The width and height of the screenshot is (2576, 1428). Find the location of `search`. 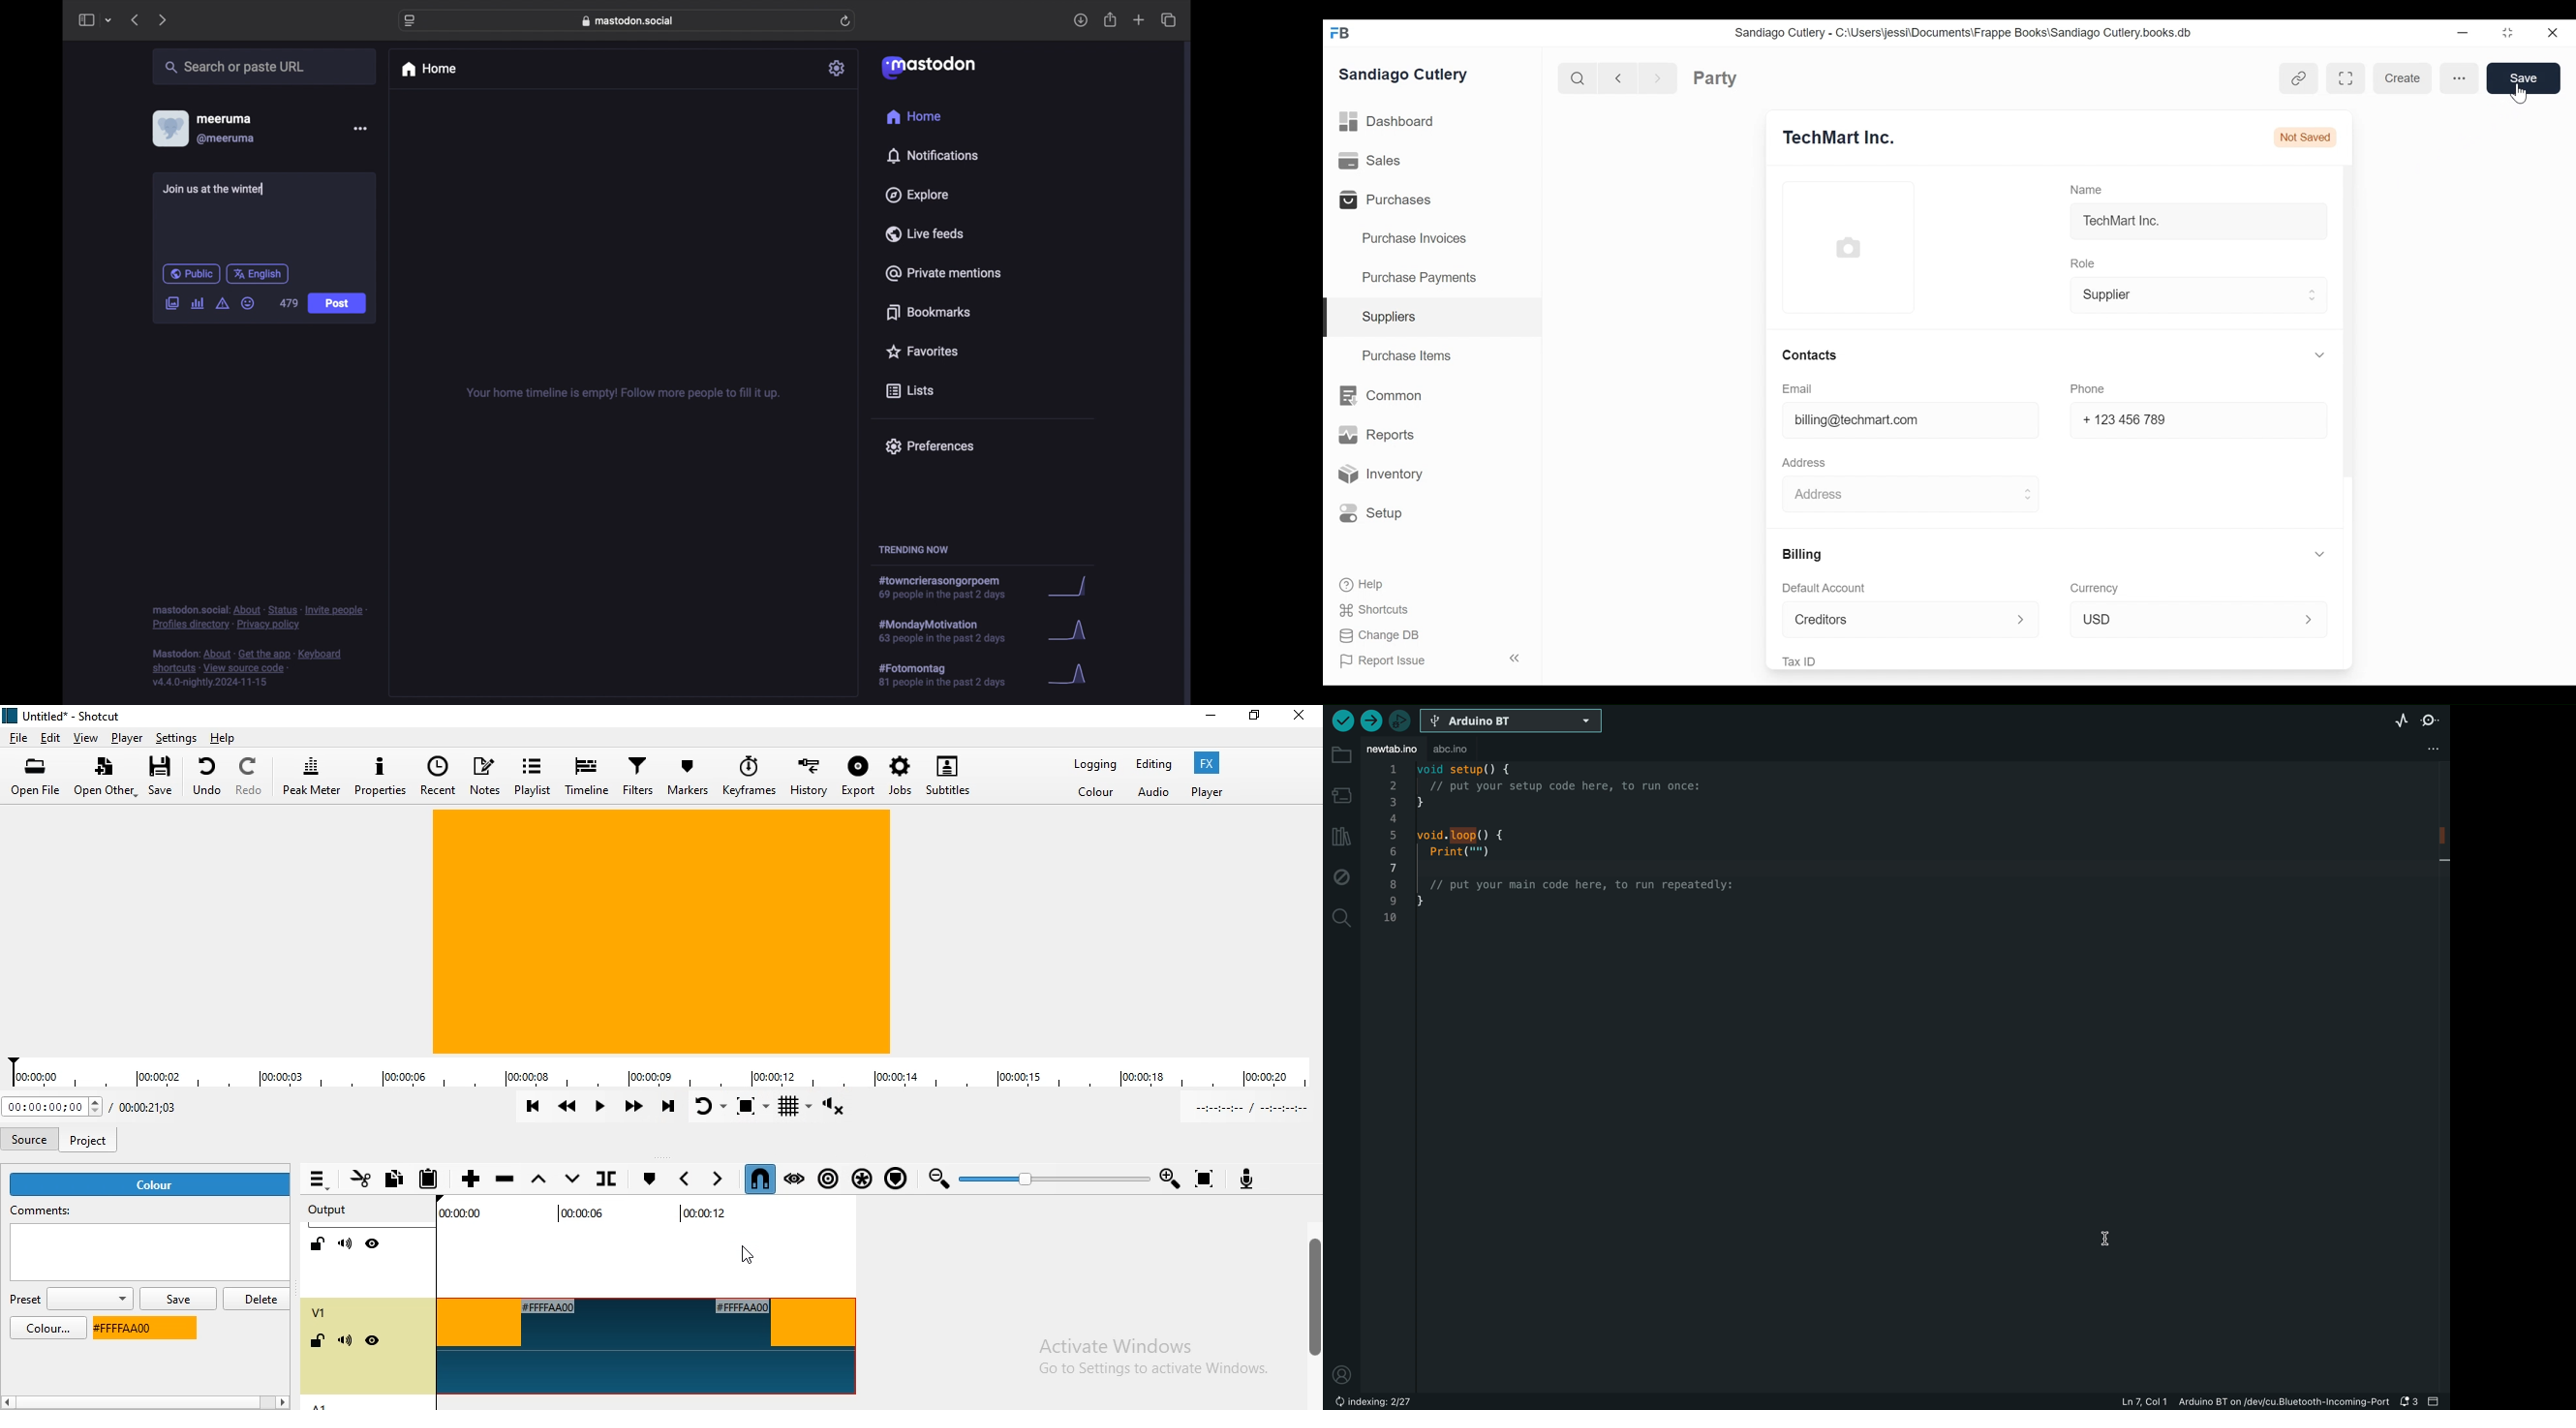

search is located at coordinates (1341, 917).